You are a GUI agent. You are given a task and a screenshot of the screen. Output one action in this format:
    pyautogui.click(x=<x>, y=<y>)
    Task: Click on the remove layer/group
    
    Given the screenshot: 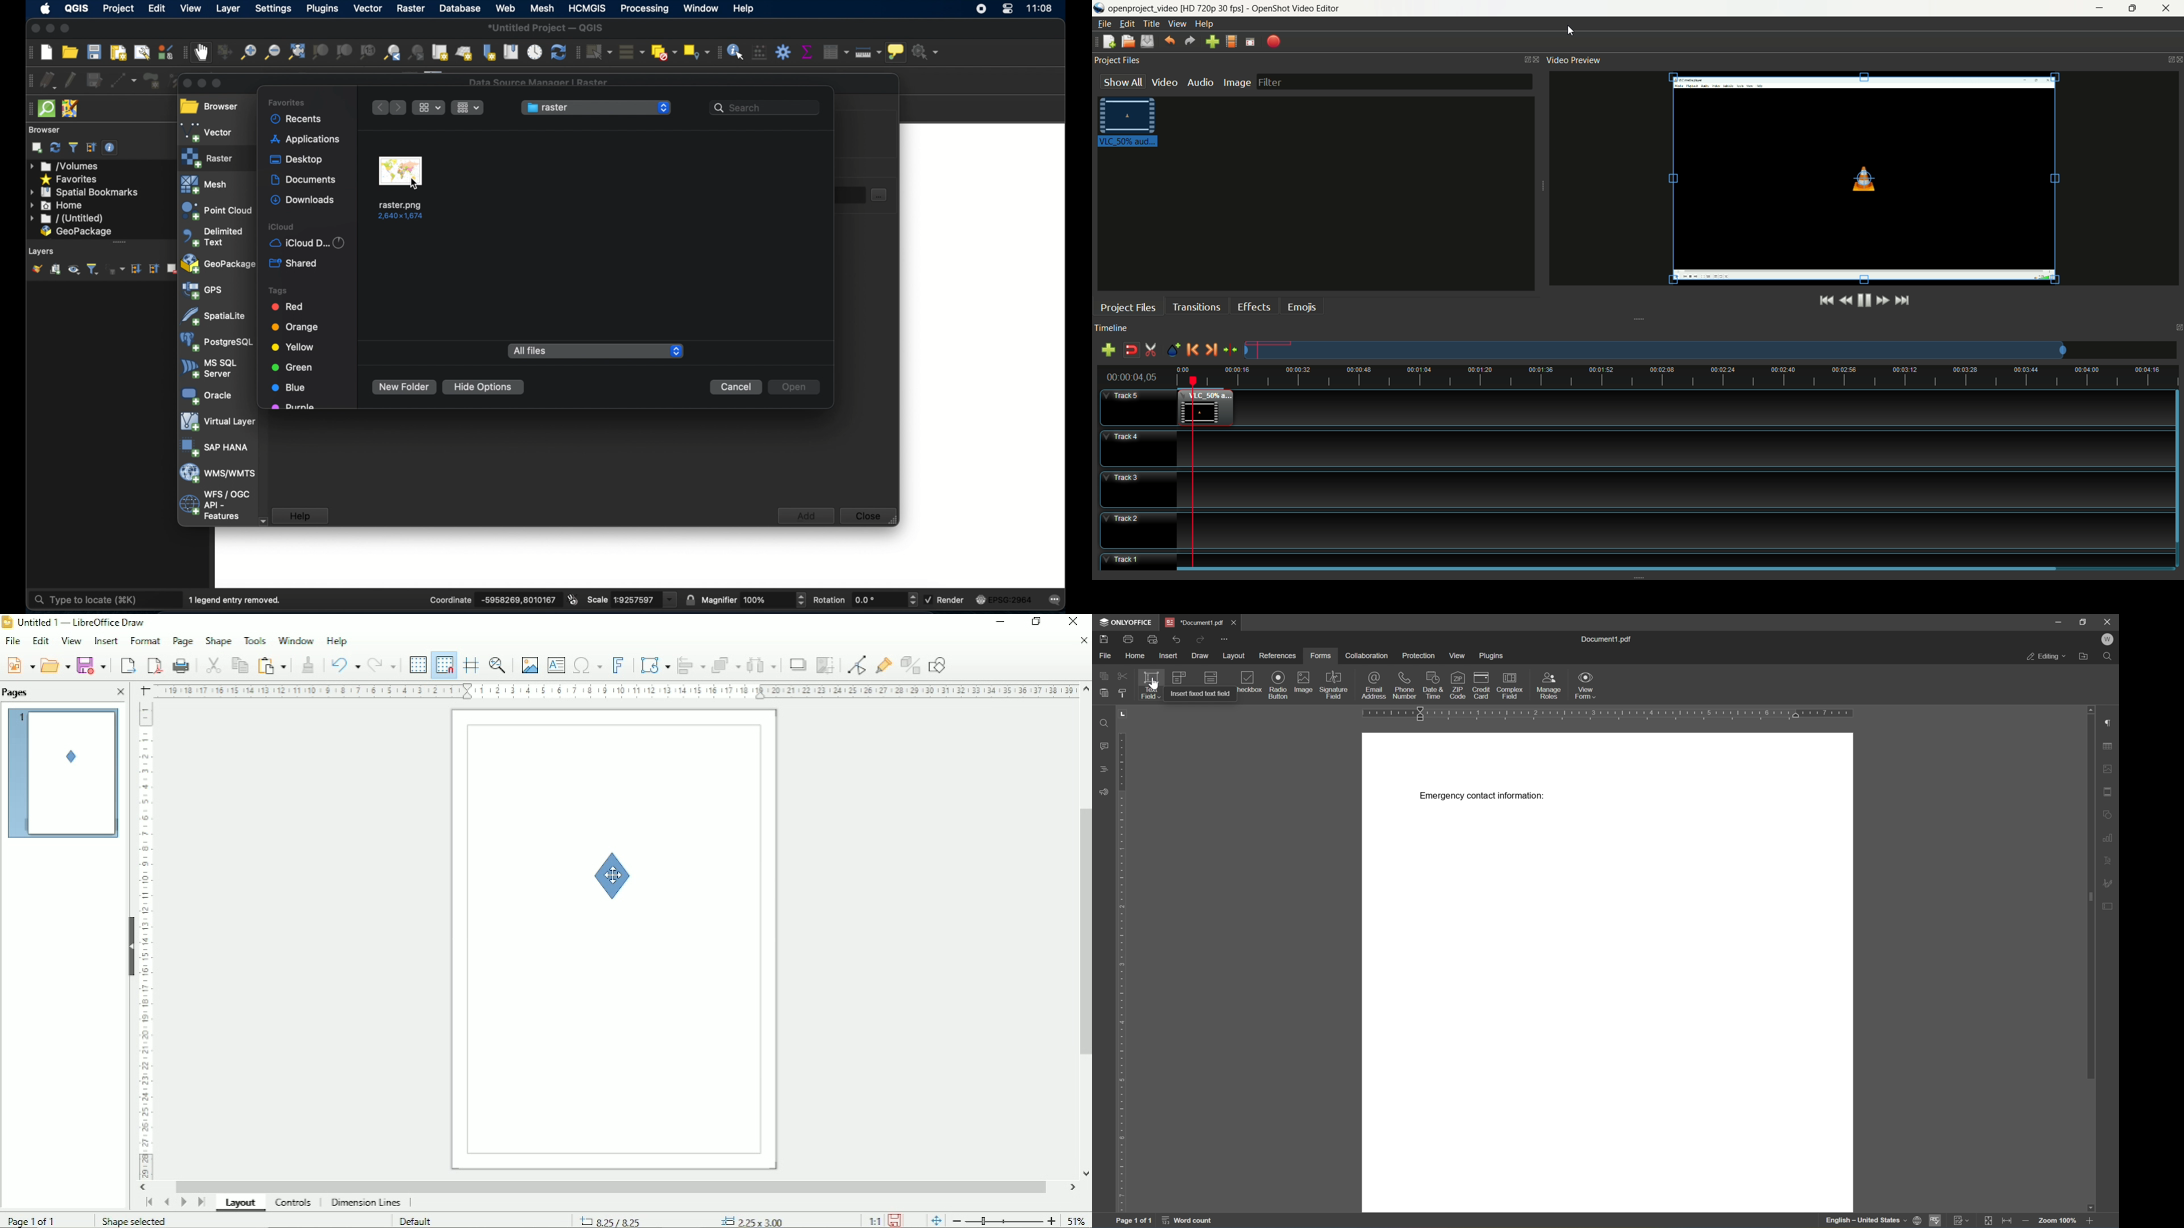 What is the action you would take?
    pyautogui.click(x=172, y=268)
    